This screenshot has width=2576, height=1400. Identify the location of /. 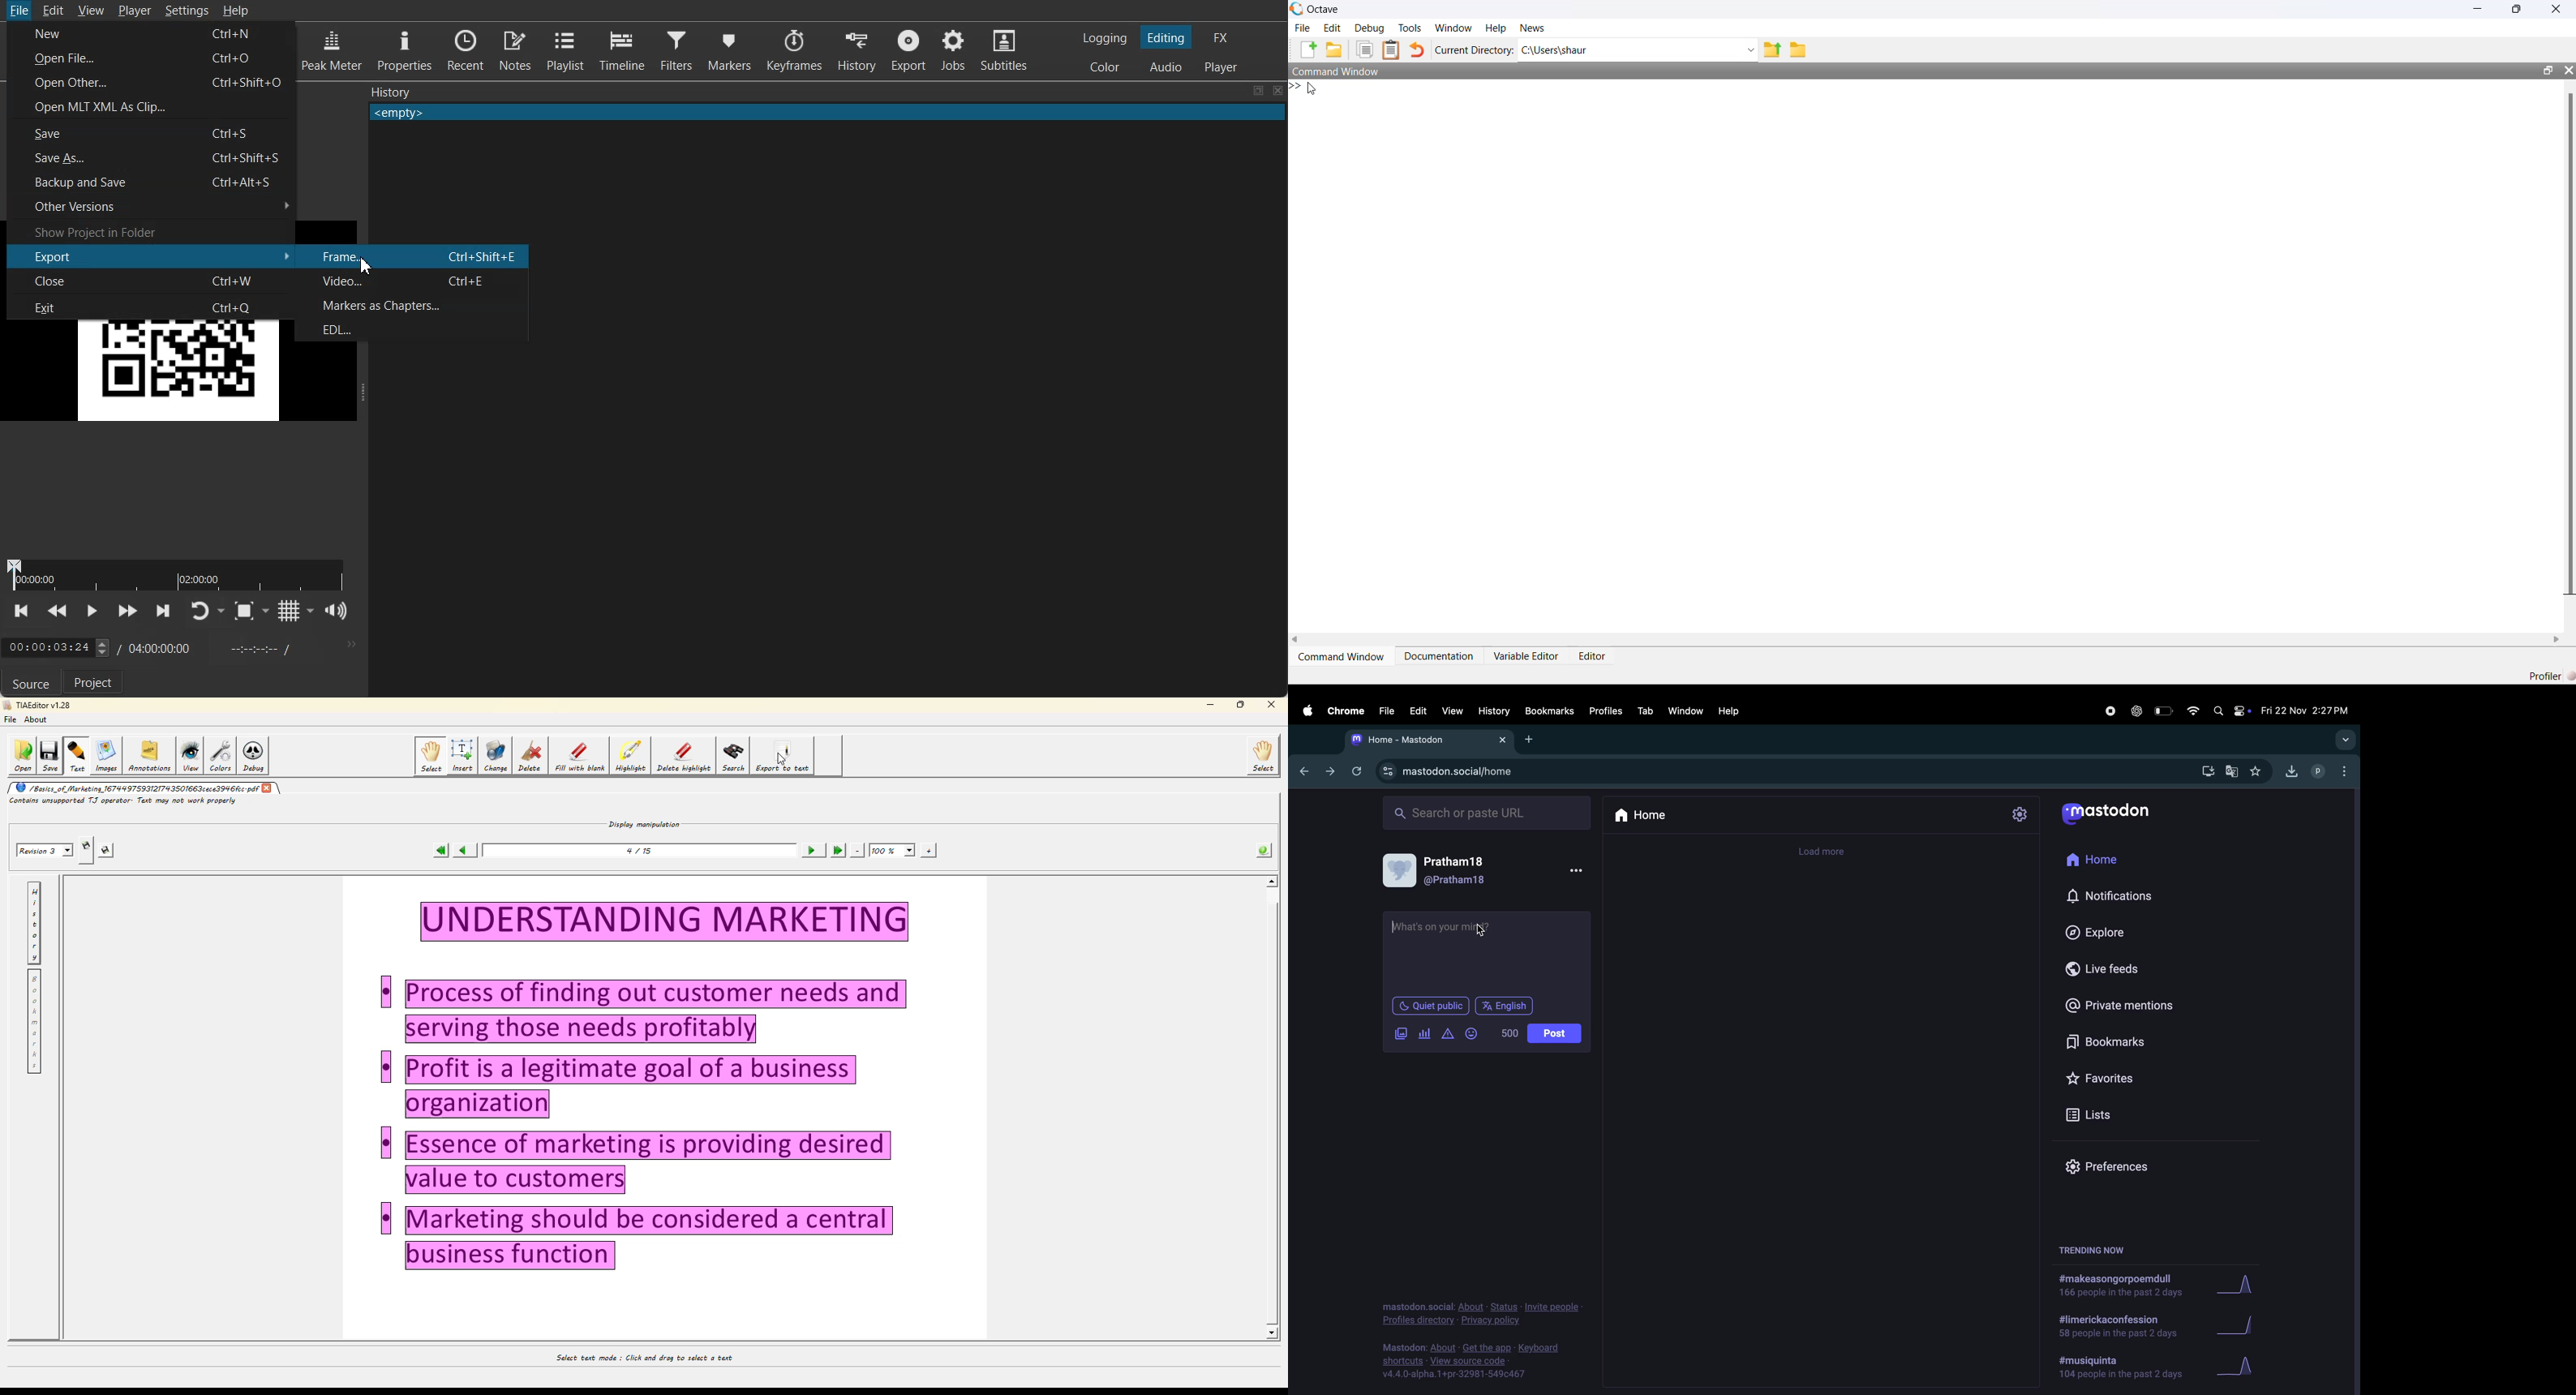
(117, 647).